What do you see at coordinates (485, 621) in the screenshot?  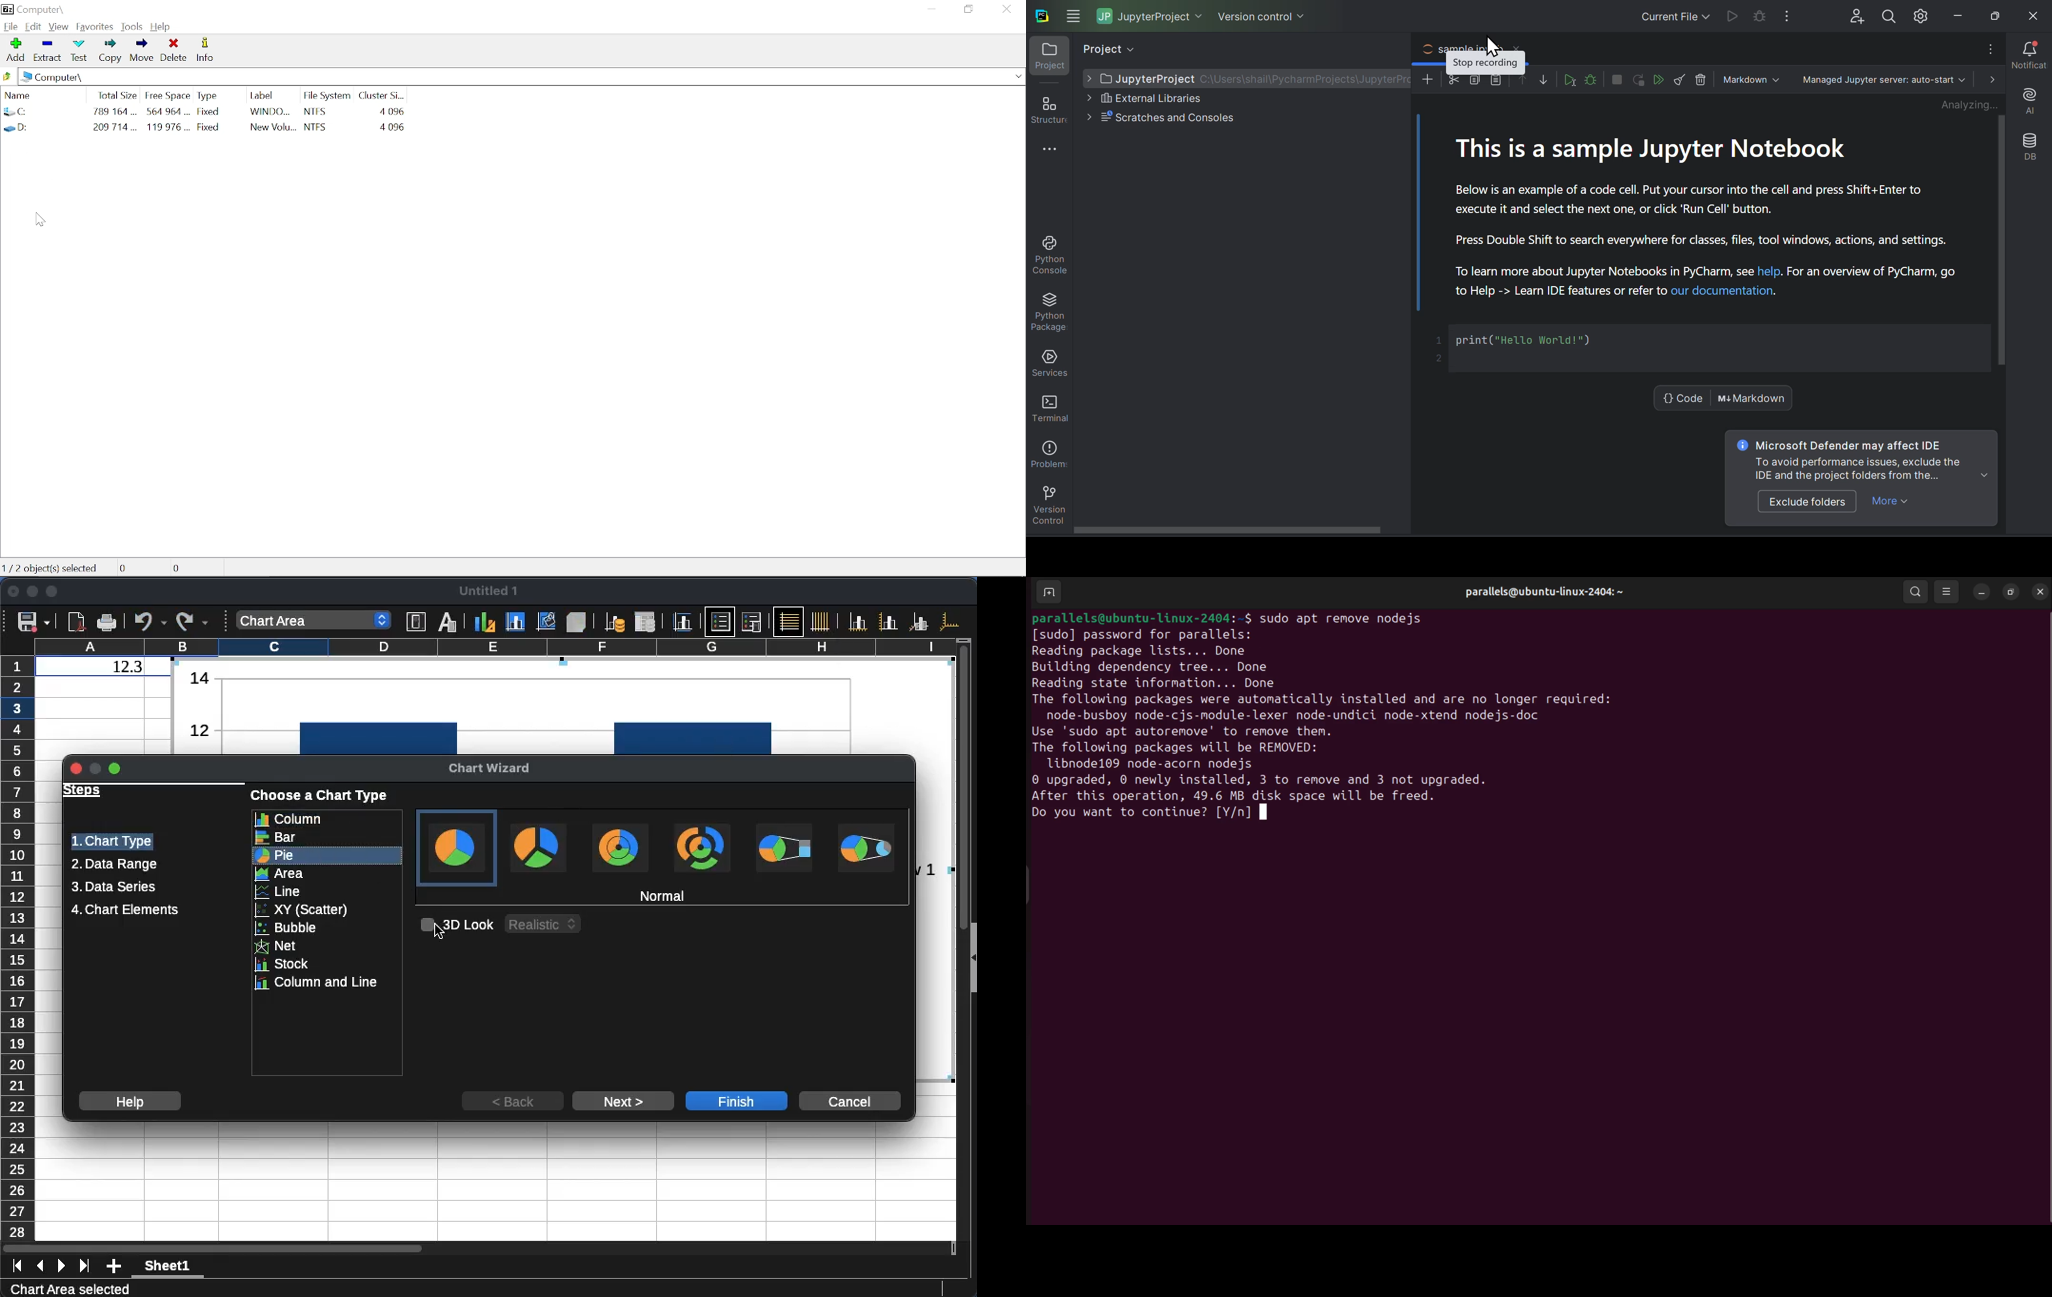 I see `Chart type` at bounding box center [485, 621].